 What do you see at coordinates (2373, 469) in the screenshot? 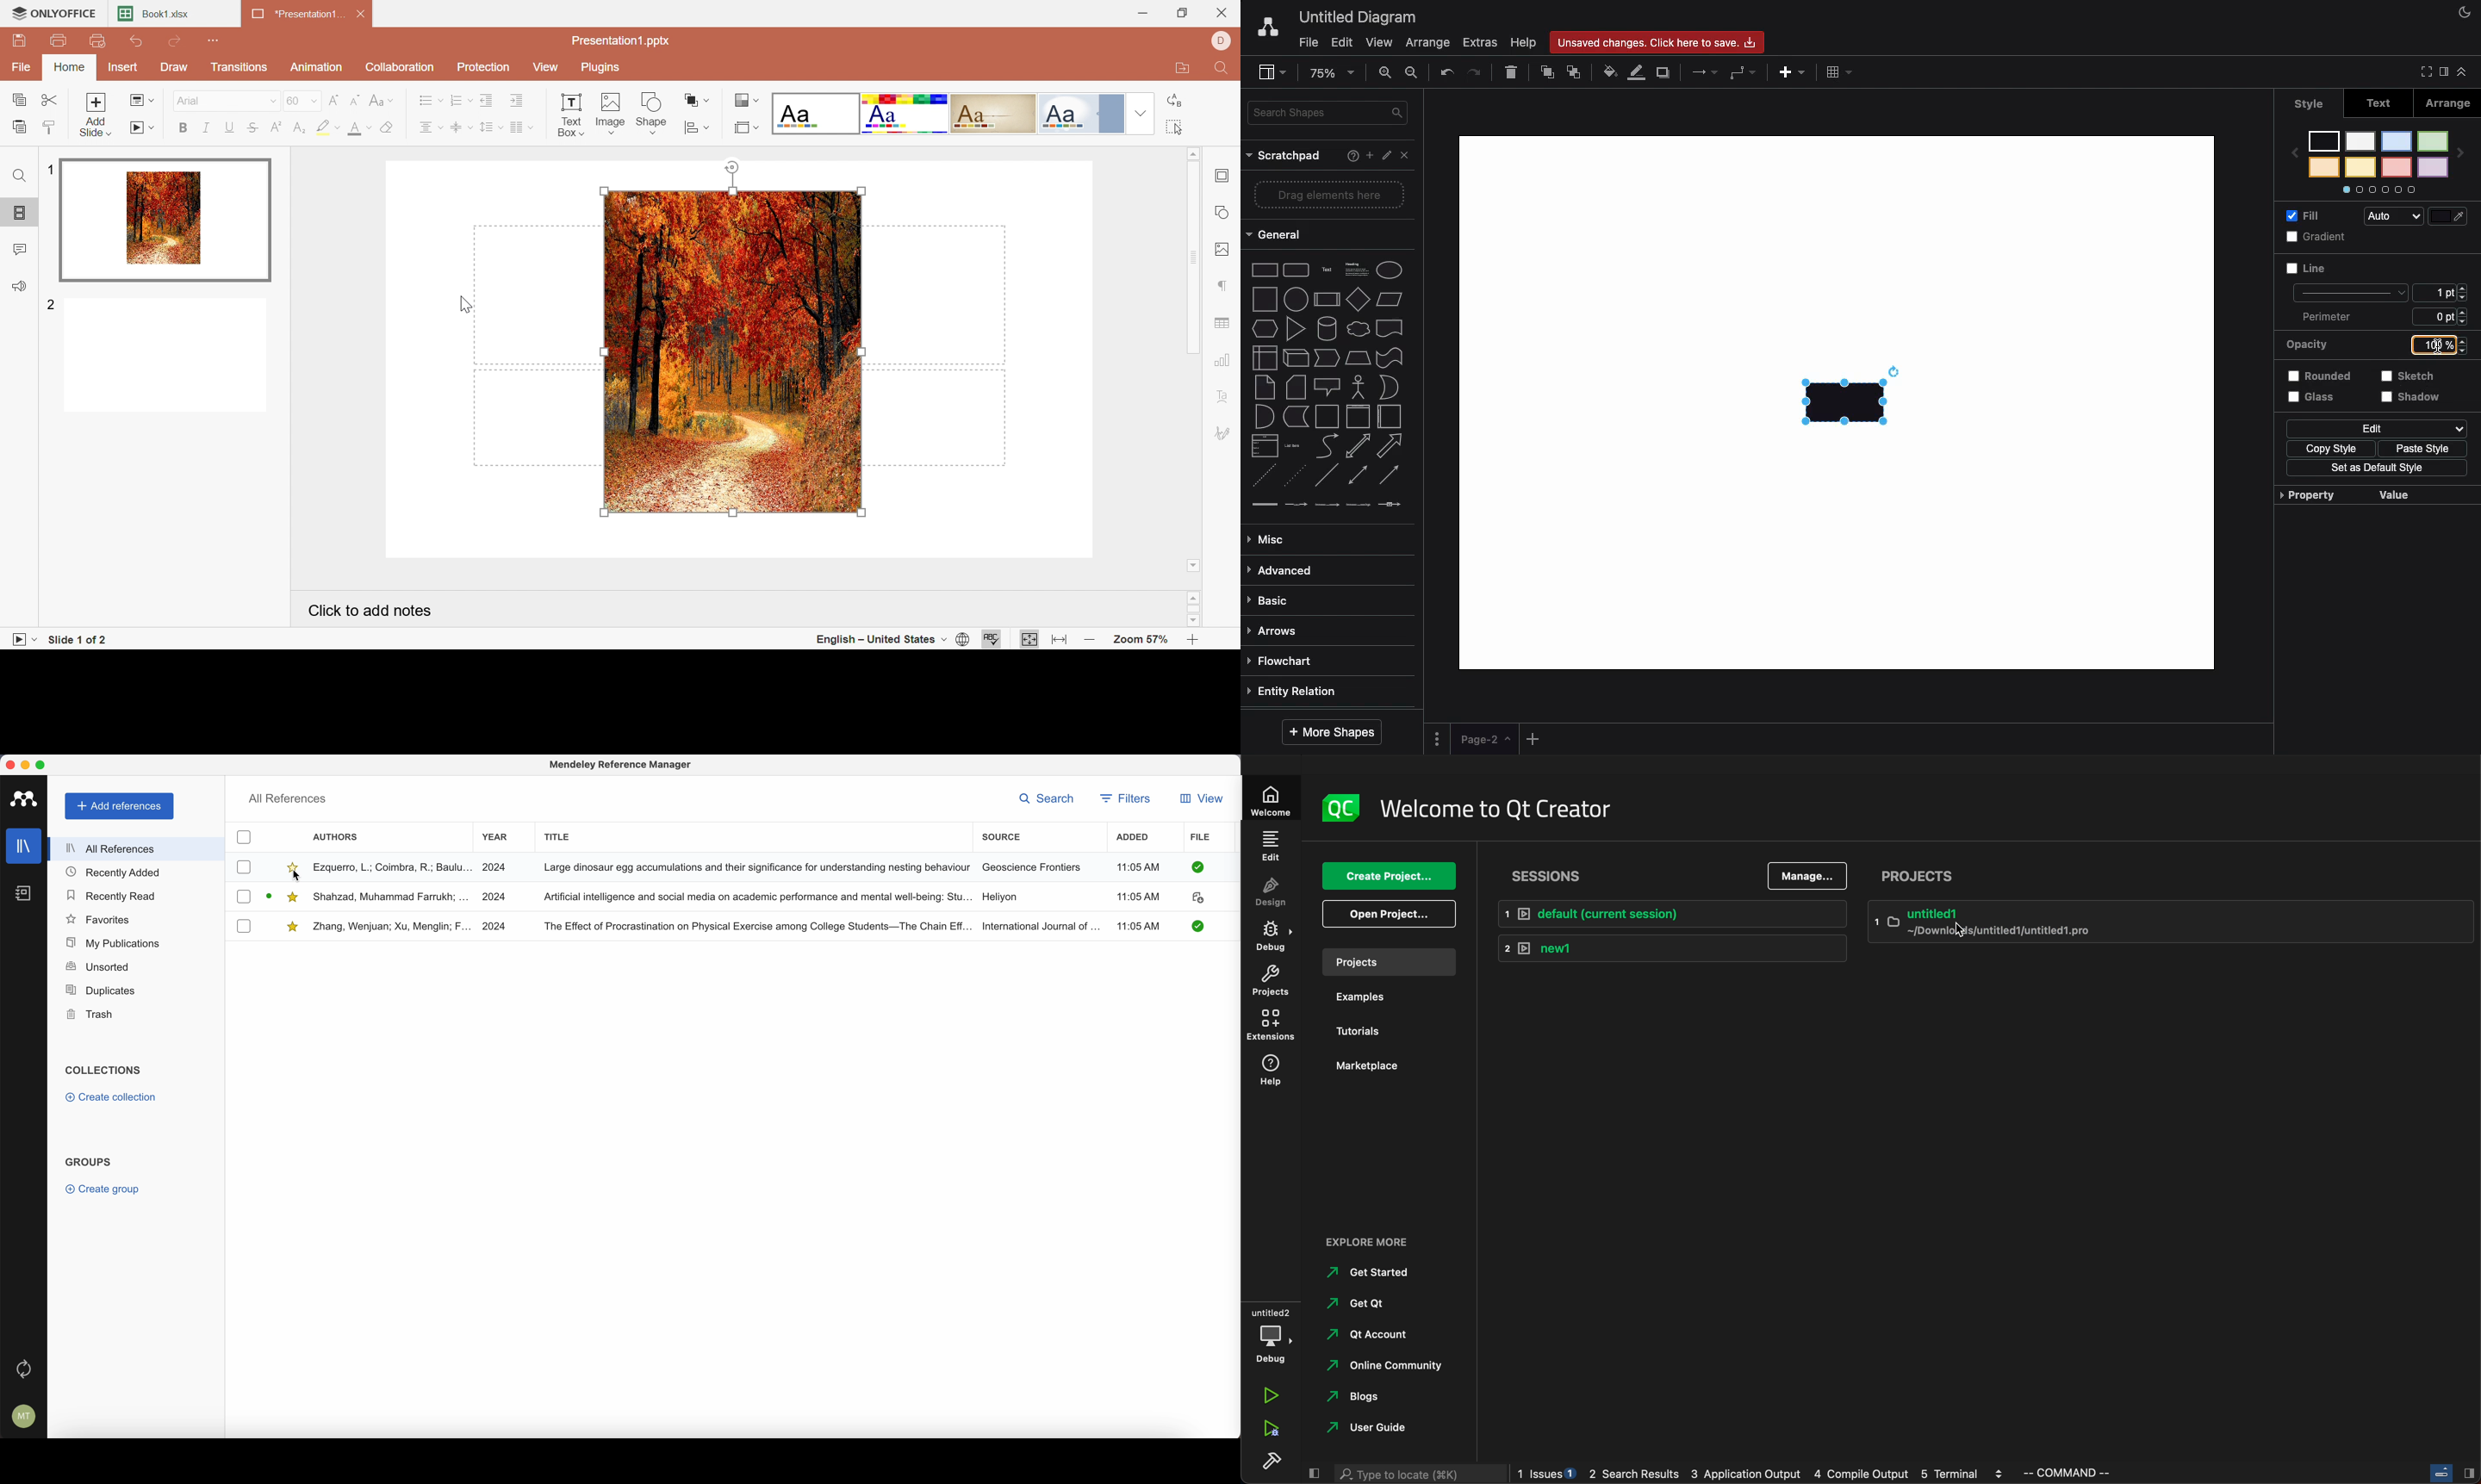
I see `Set as default style` at bounding box center [2373, 469].